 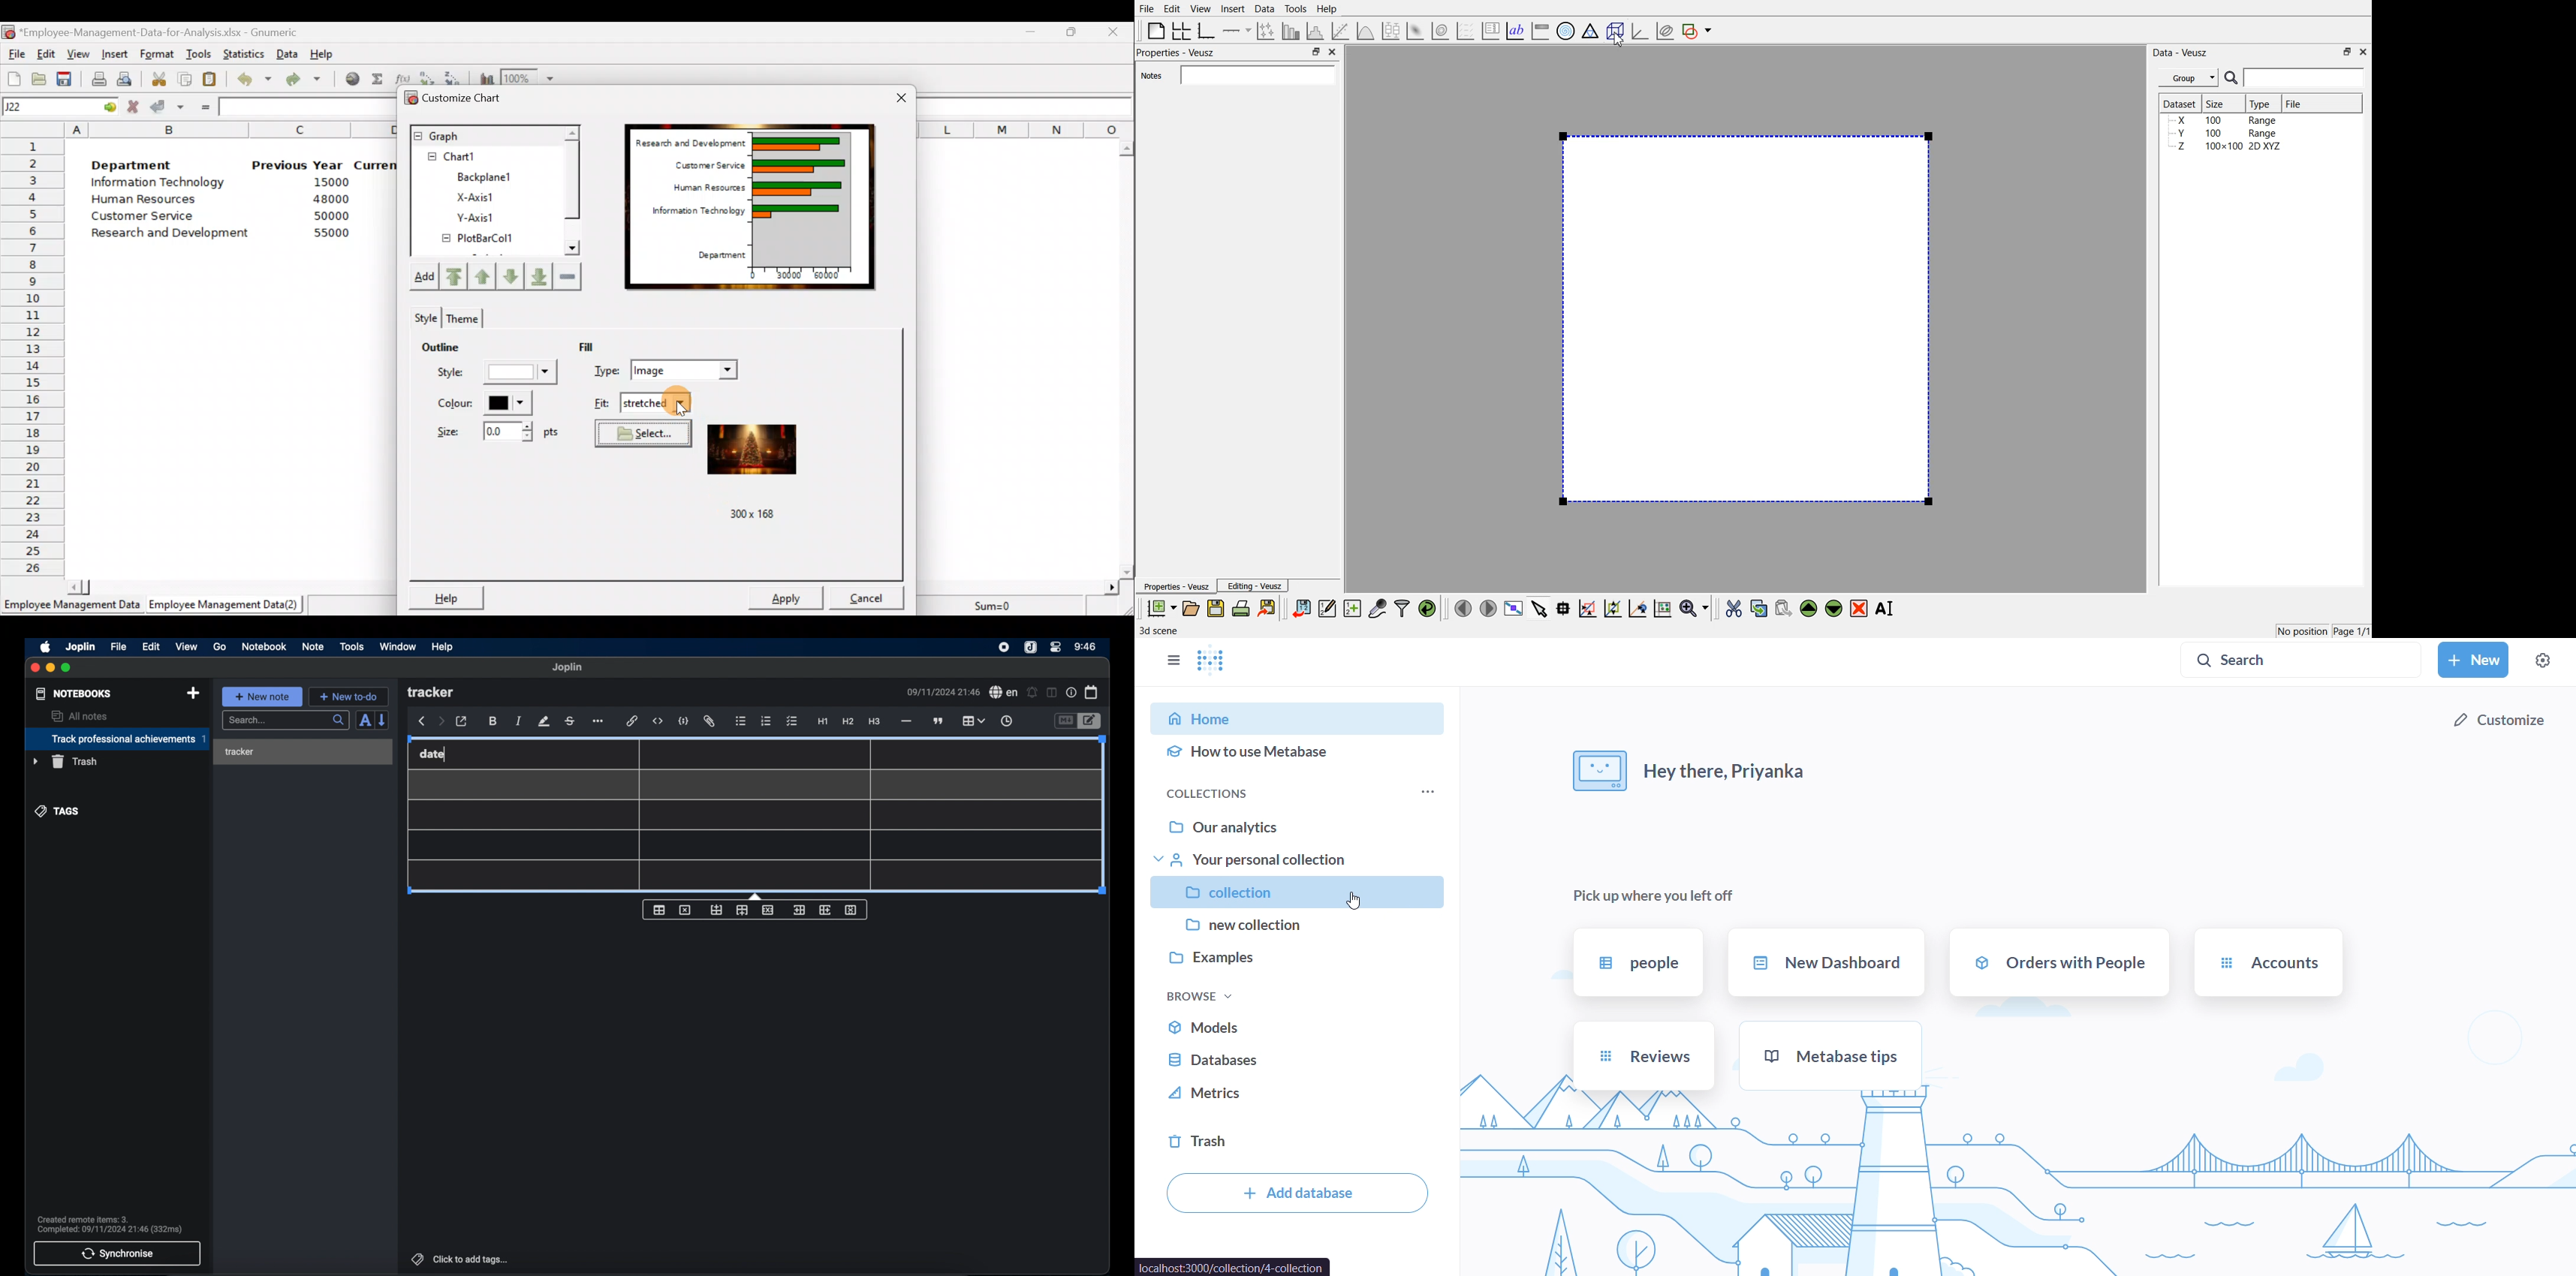 I want to click on edit, so click(x=152, y=646).